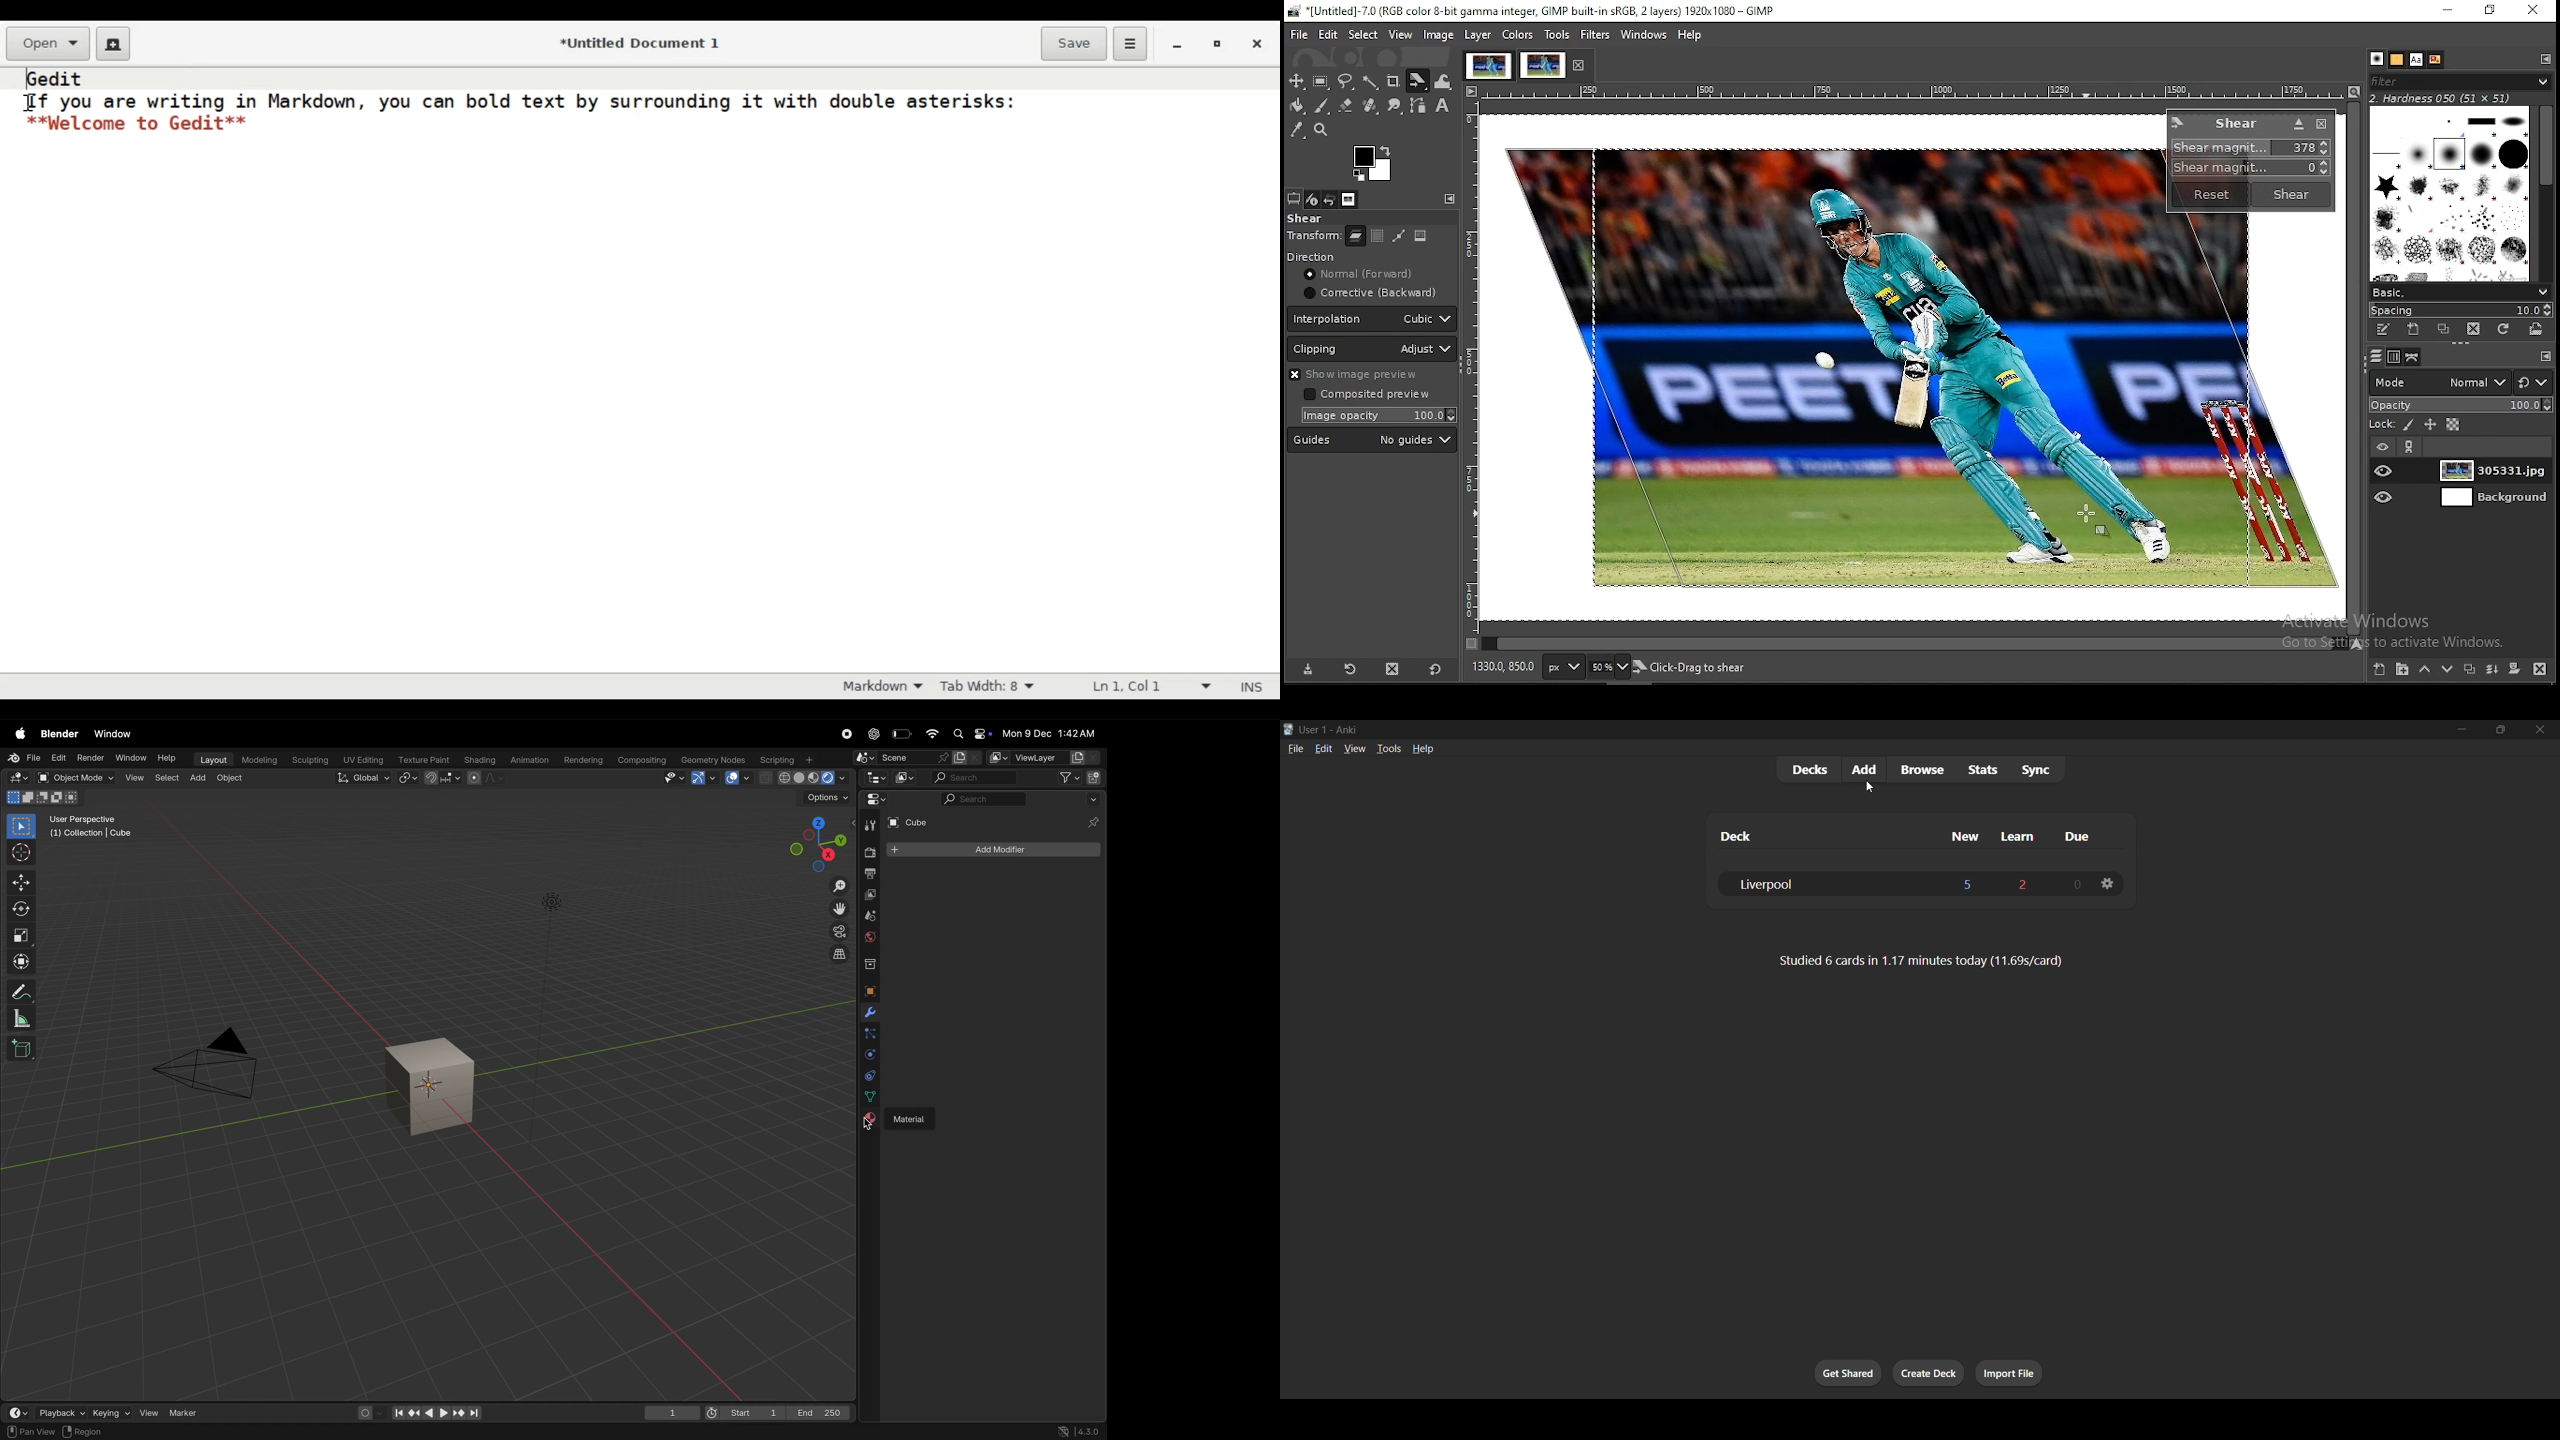 This screenshot has width=2576, height=1456. Describe the element at coordinates (1425, 751) in the screenshot. I see `help` at that location.